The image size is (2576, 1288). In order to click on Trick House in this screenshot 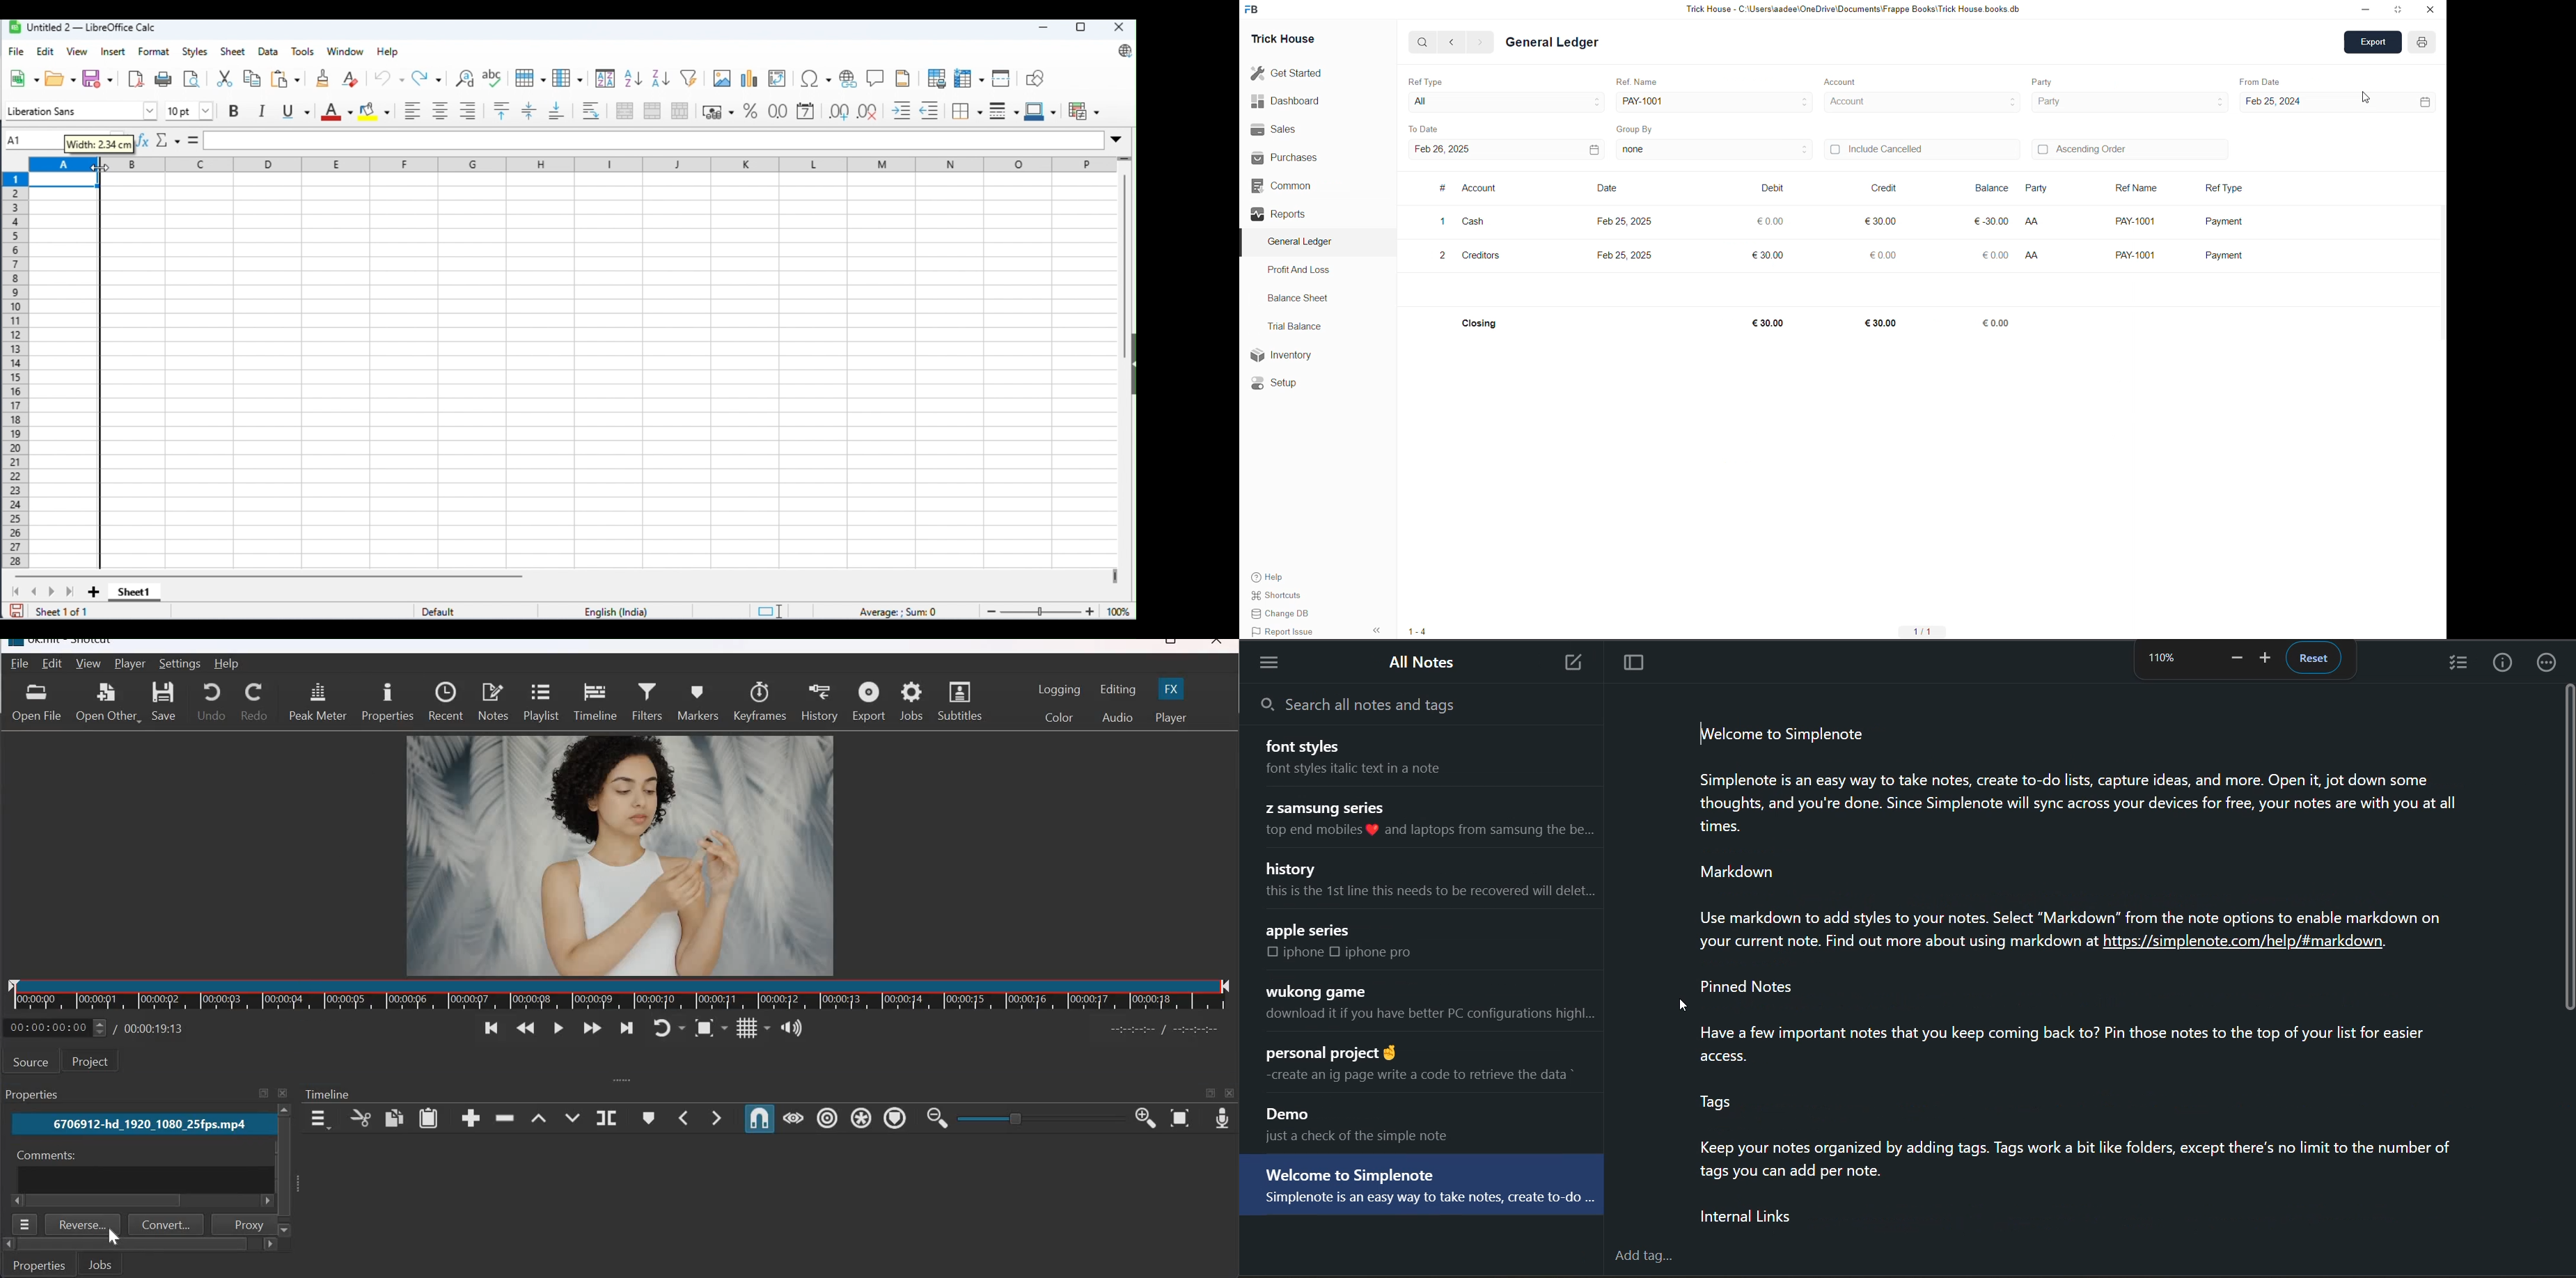, I will do `click(1279, 38)`.